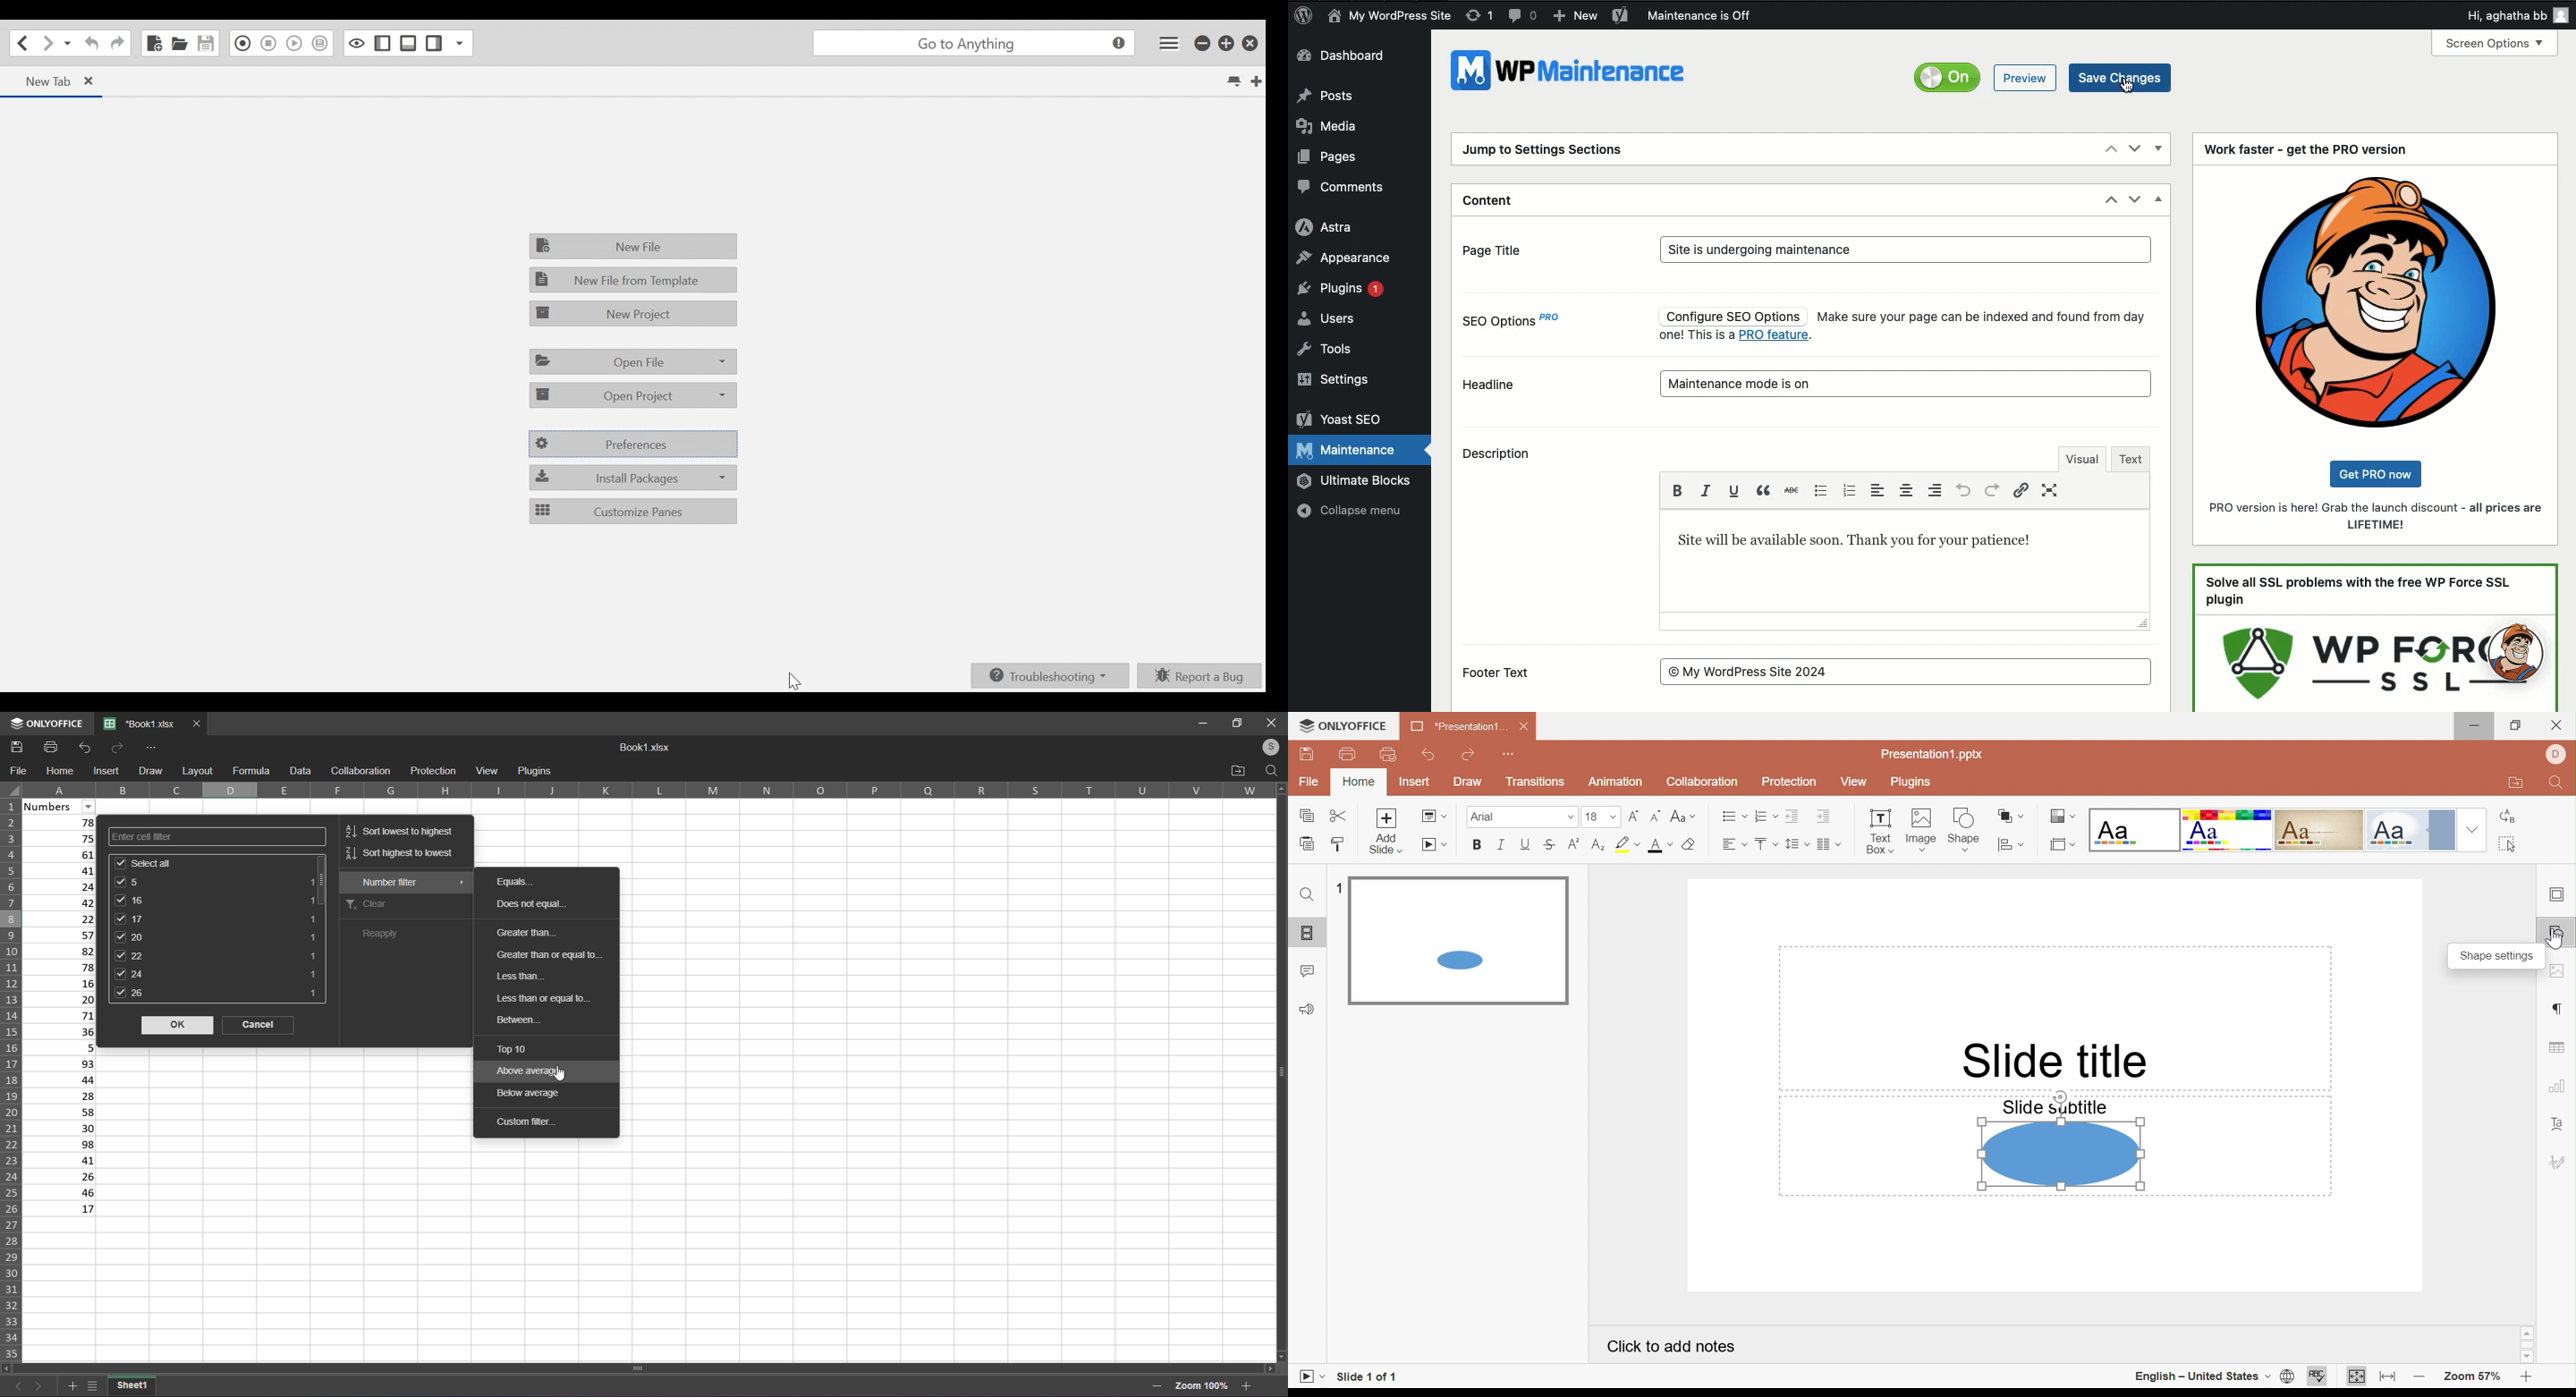 This screenshot has height=1400, width=2576. Describe the element at coordinates (1598, 845) in the screenshot. I see `Subscript` at that location.